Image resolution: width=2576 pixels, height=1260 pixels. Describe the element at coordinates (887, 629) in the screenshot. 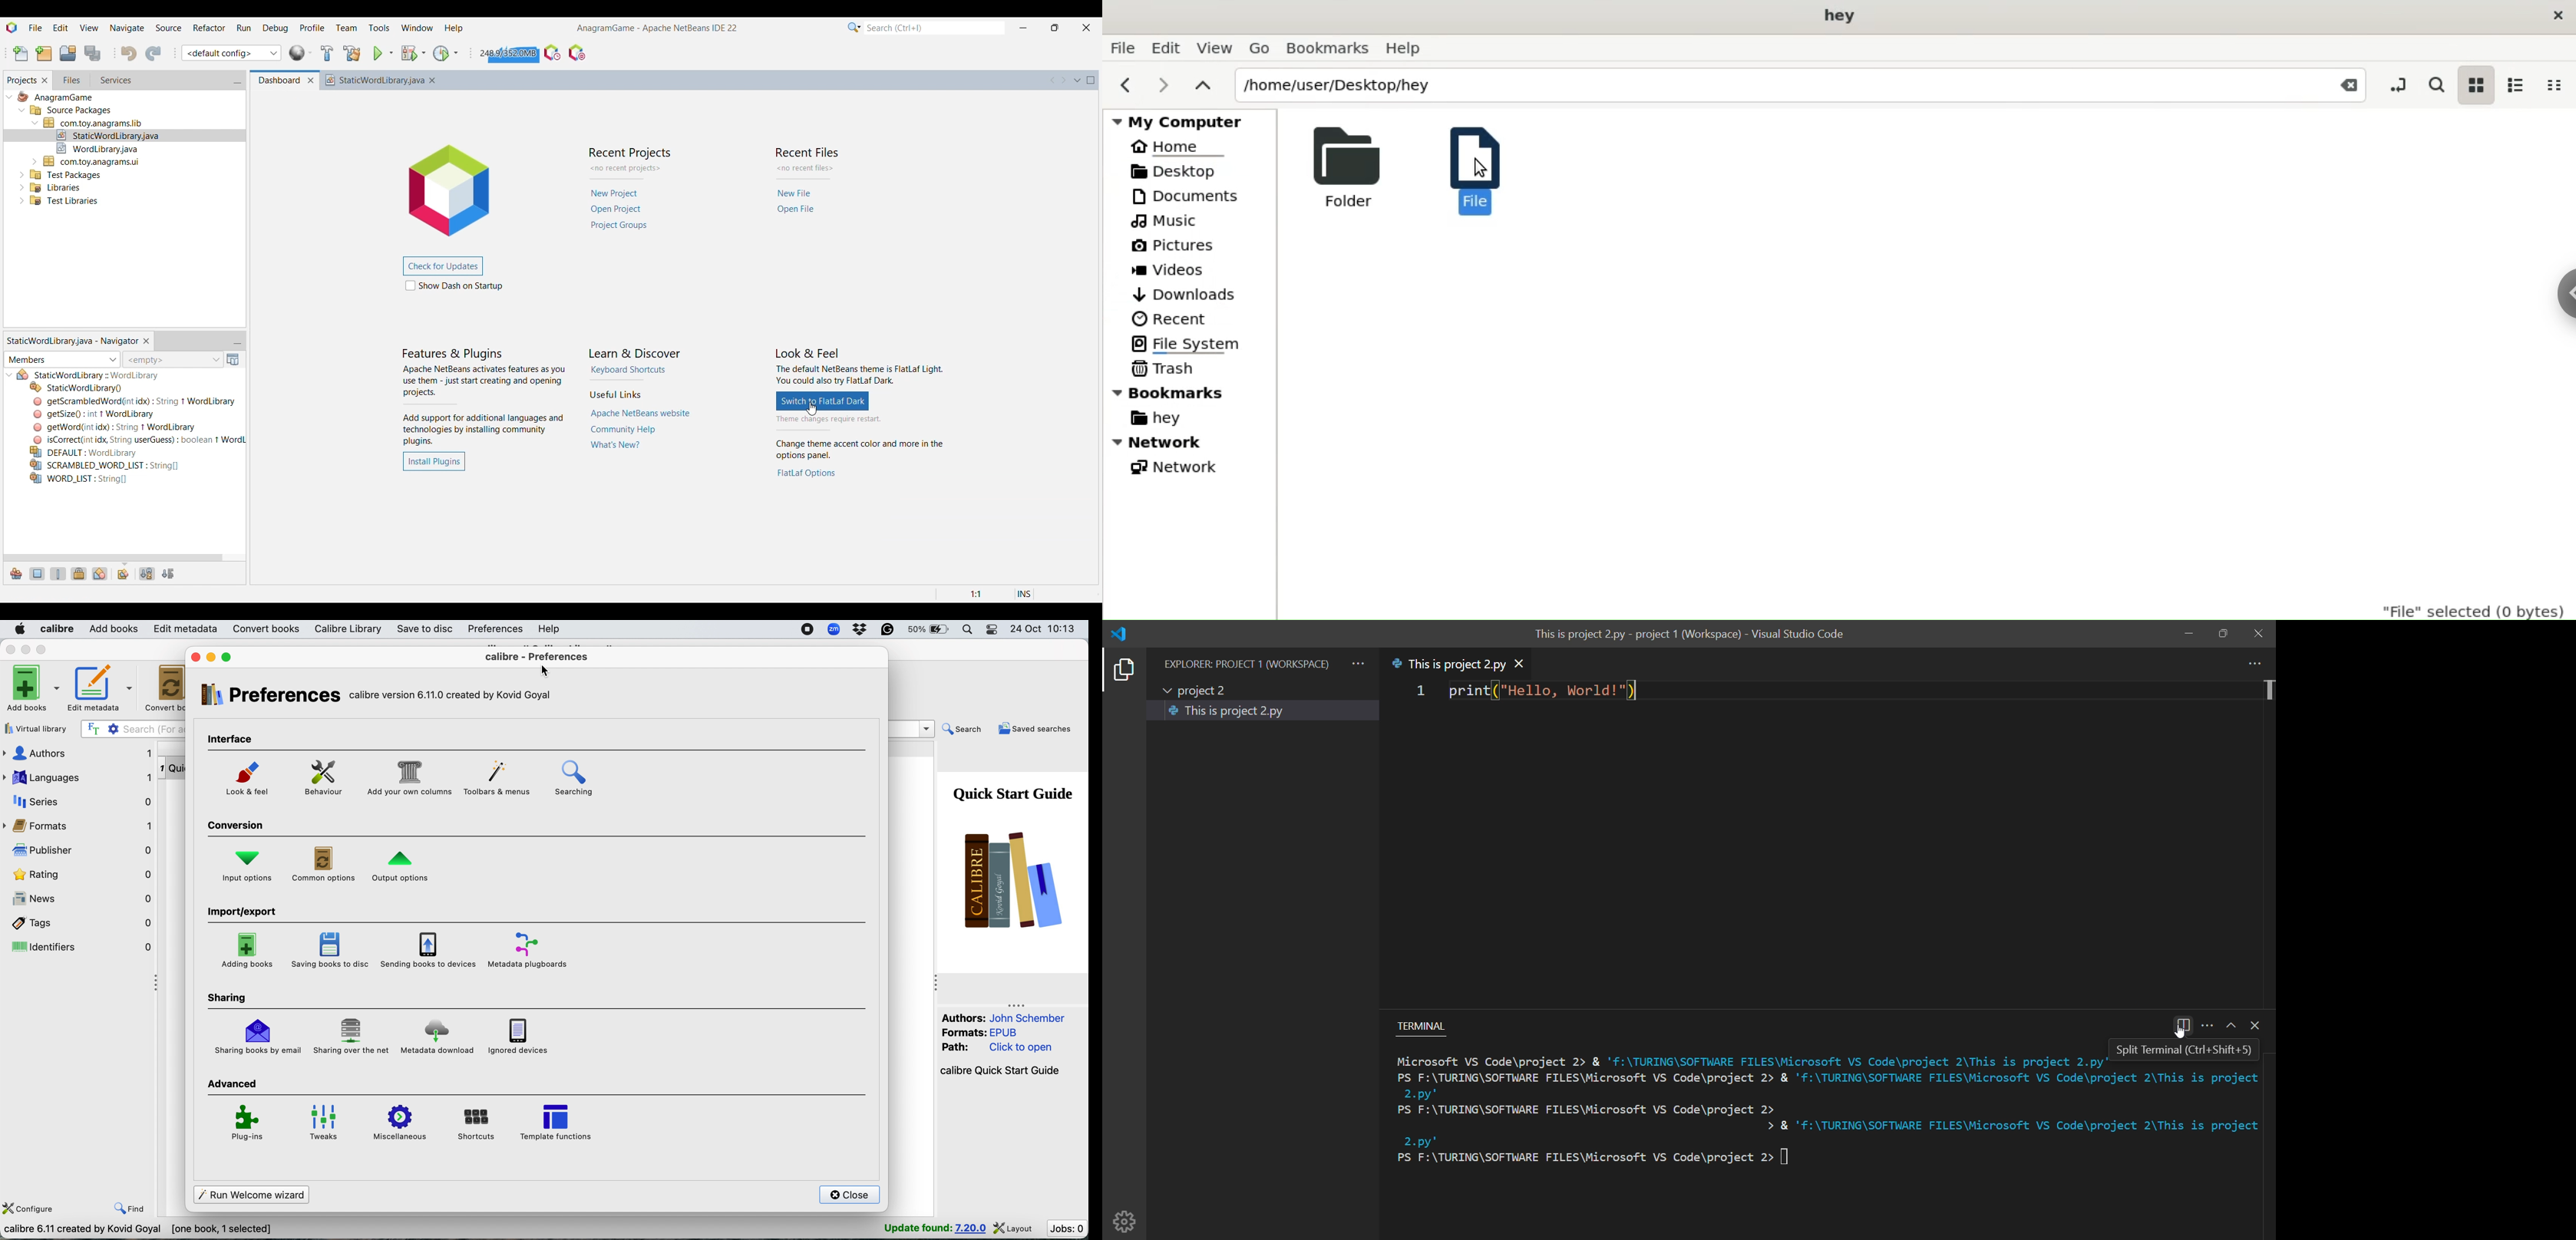

I see `grammarly` at that location.